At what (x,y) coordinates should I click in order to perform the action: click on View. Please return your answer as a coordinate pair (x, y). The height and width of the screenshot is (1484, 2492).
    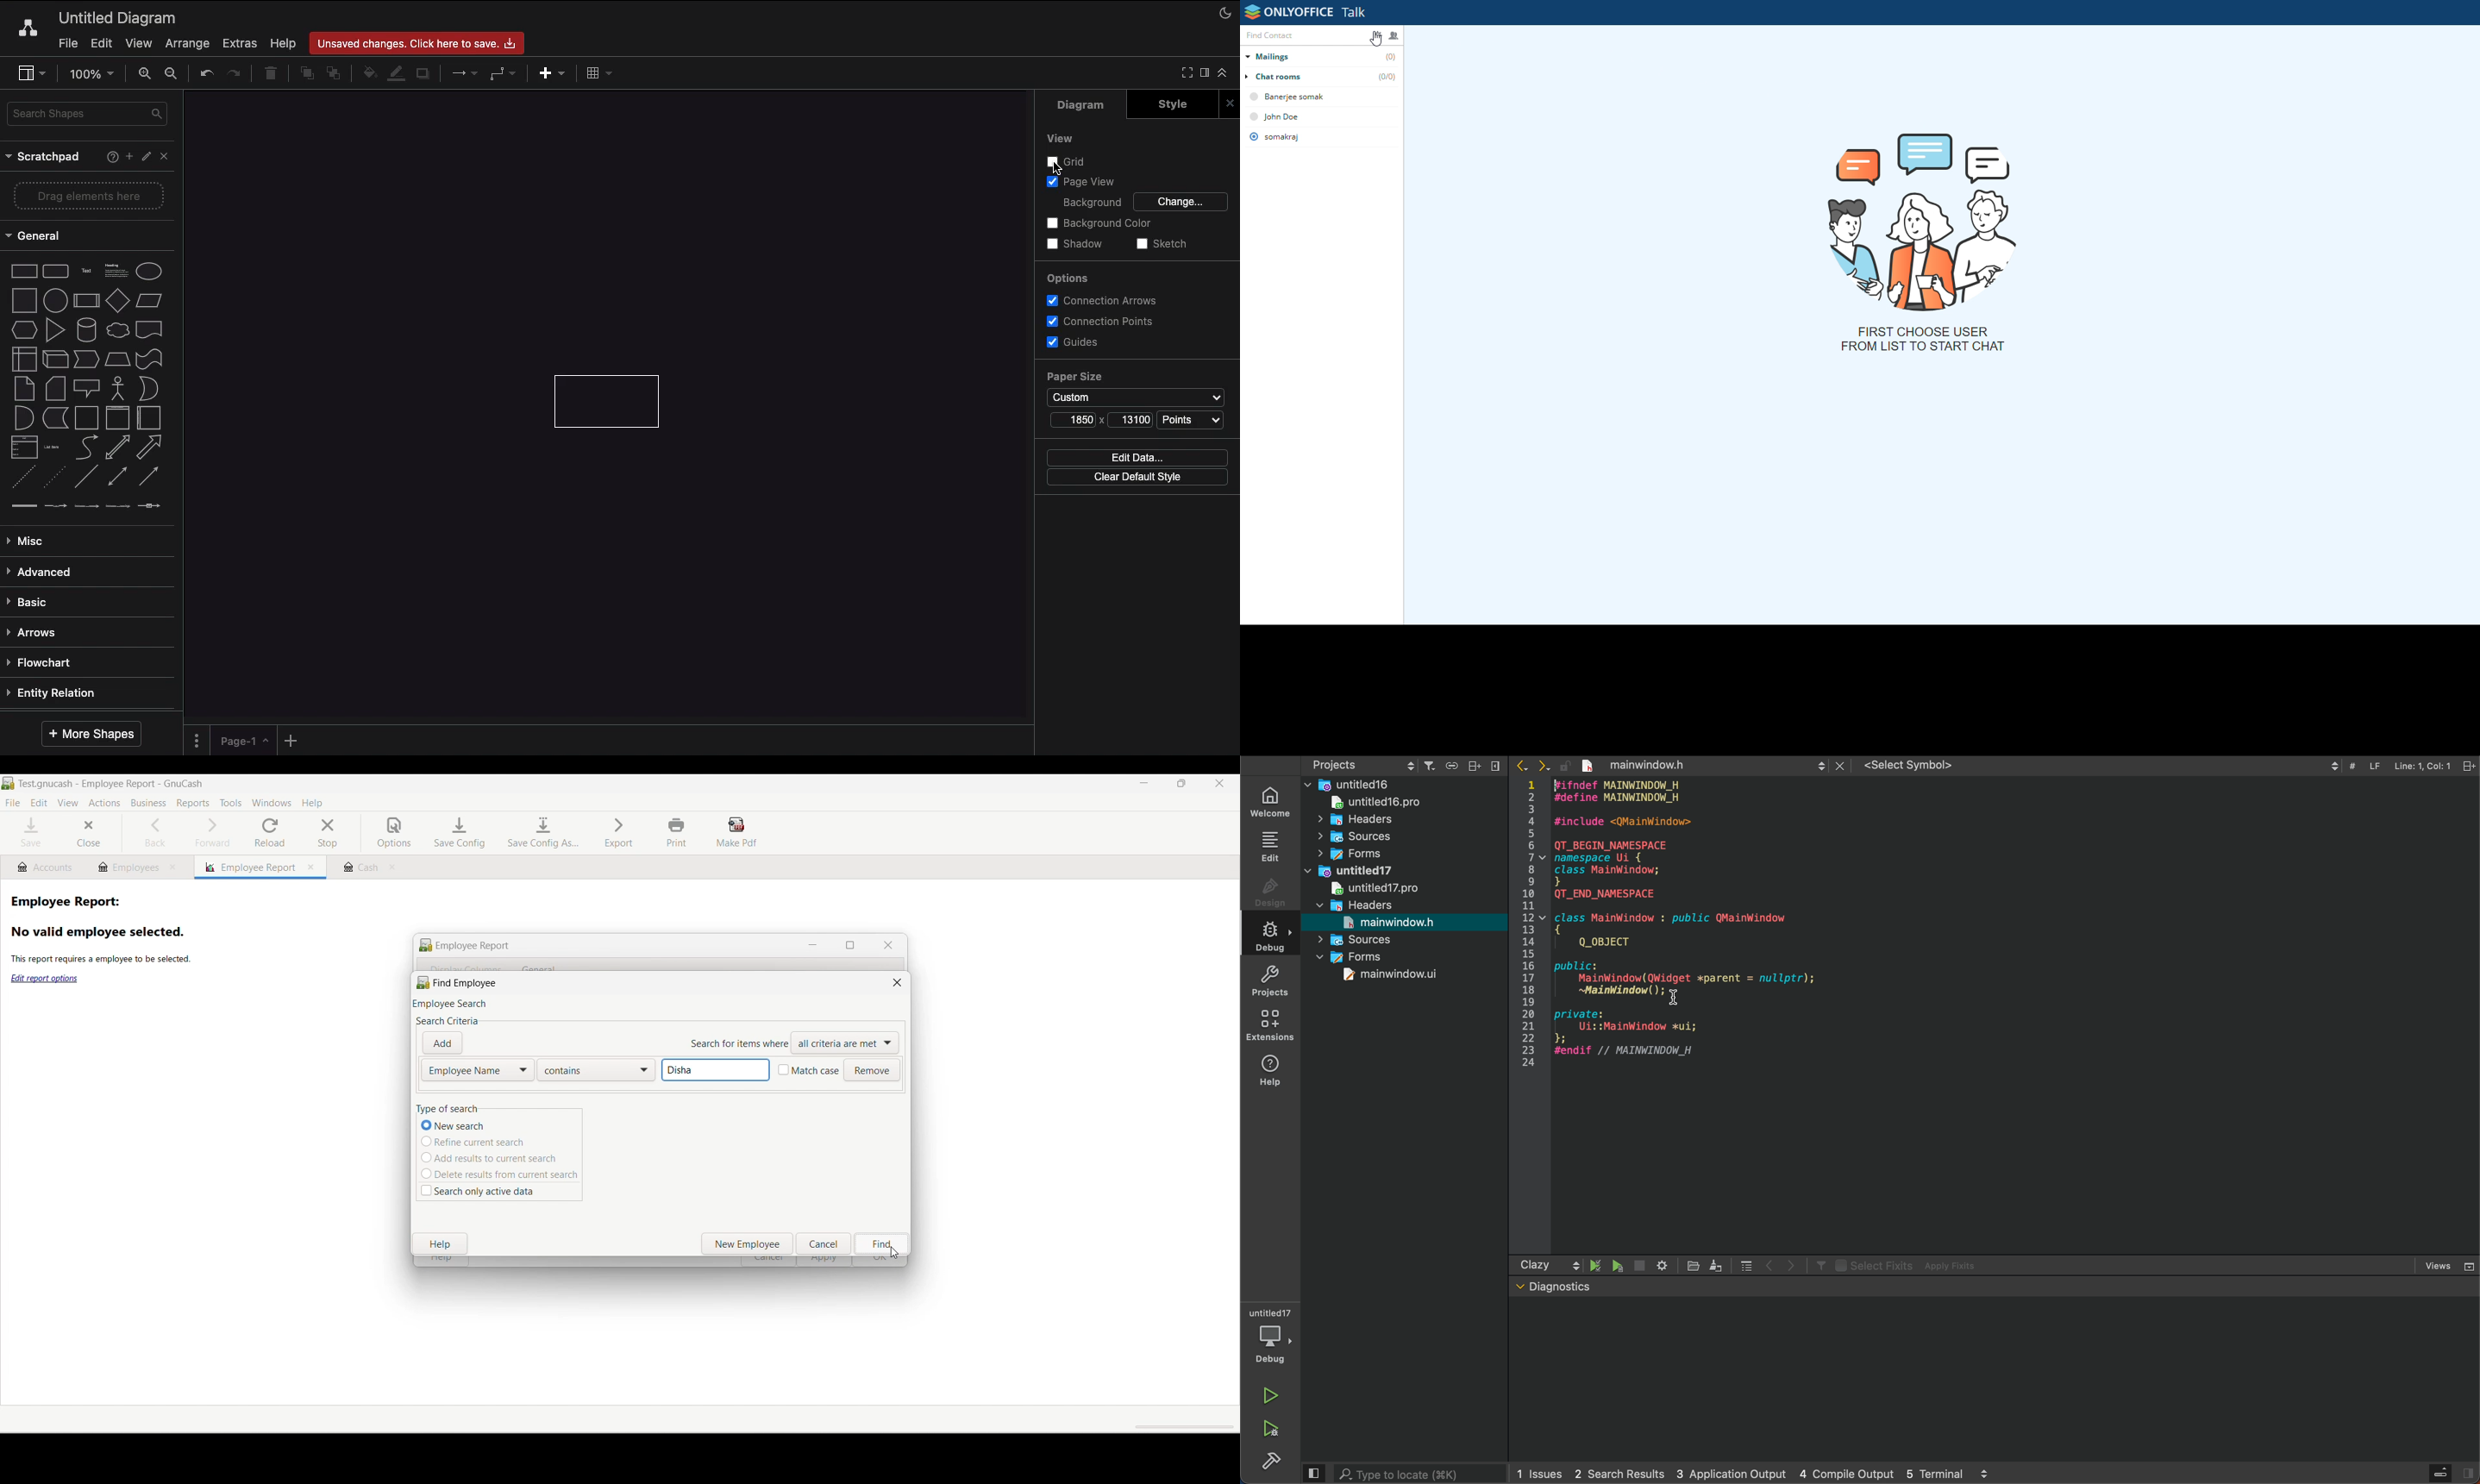
    Looking at the image, I should click on (141, 44).